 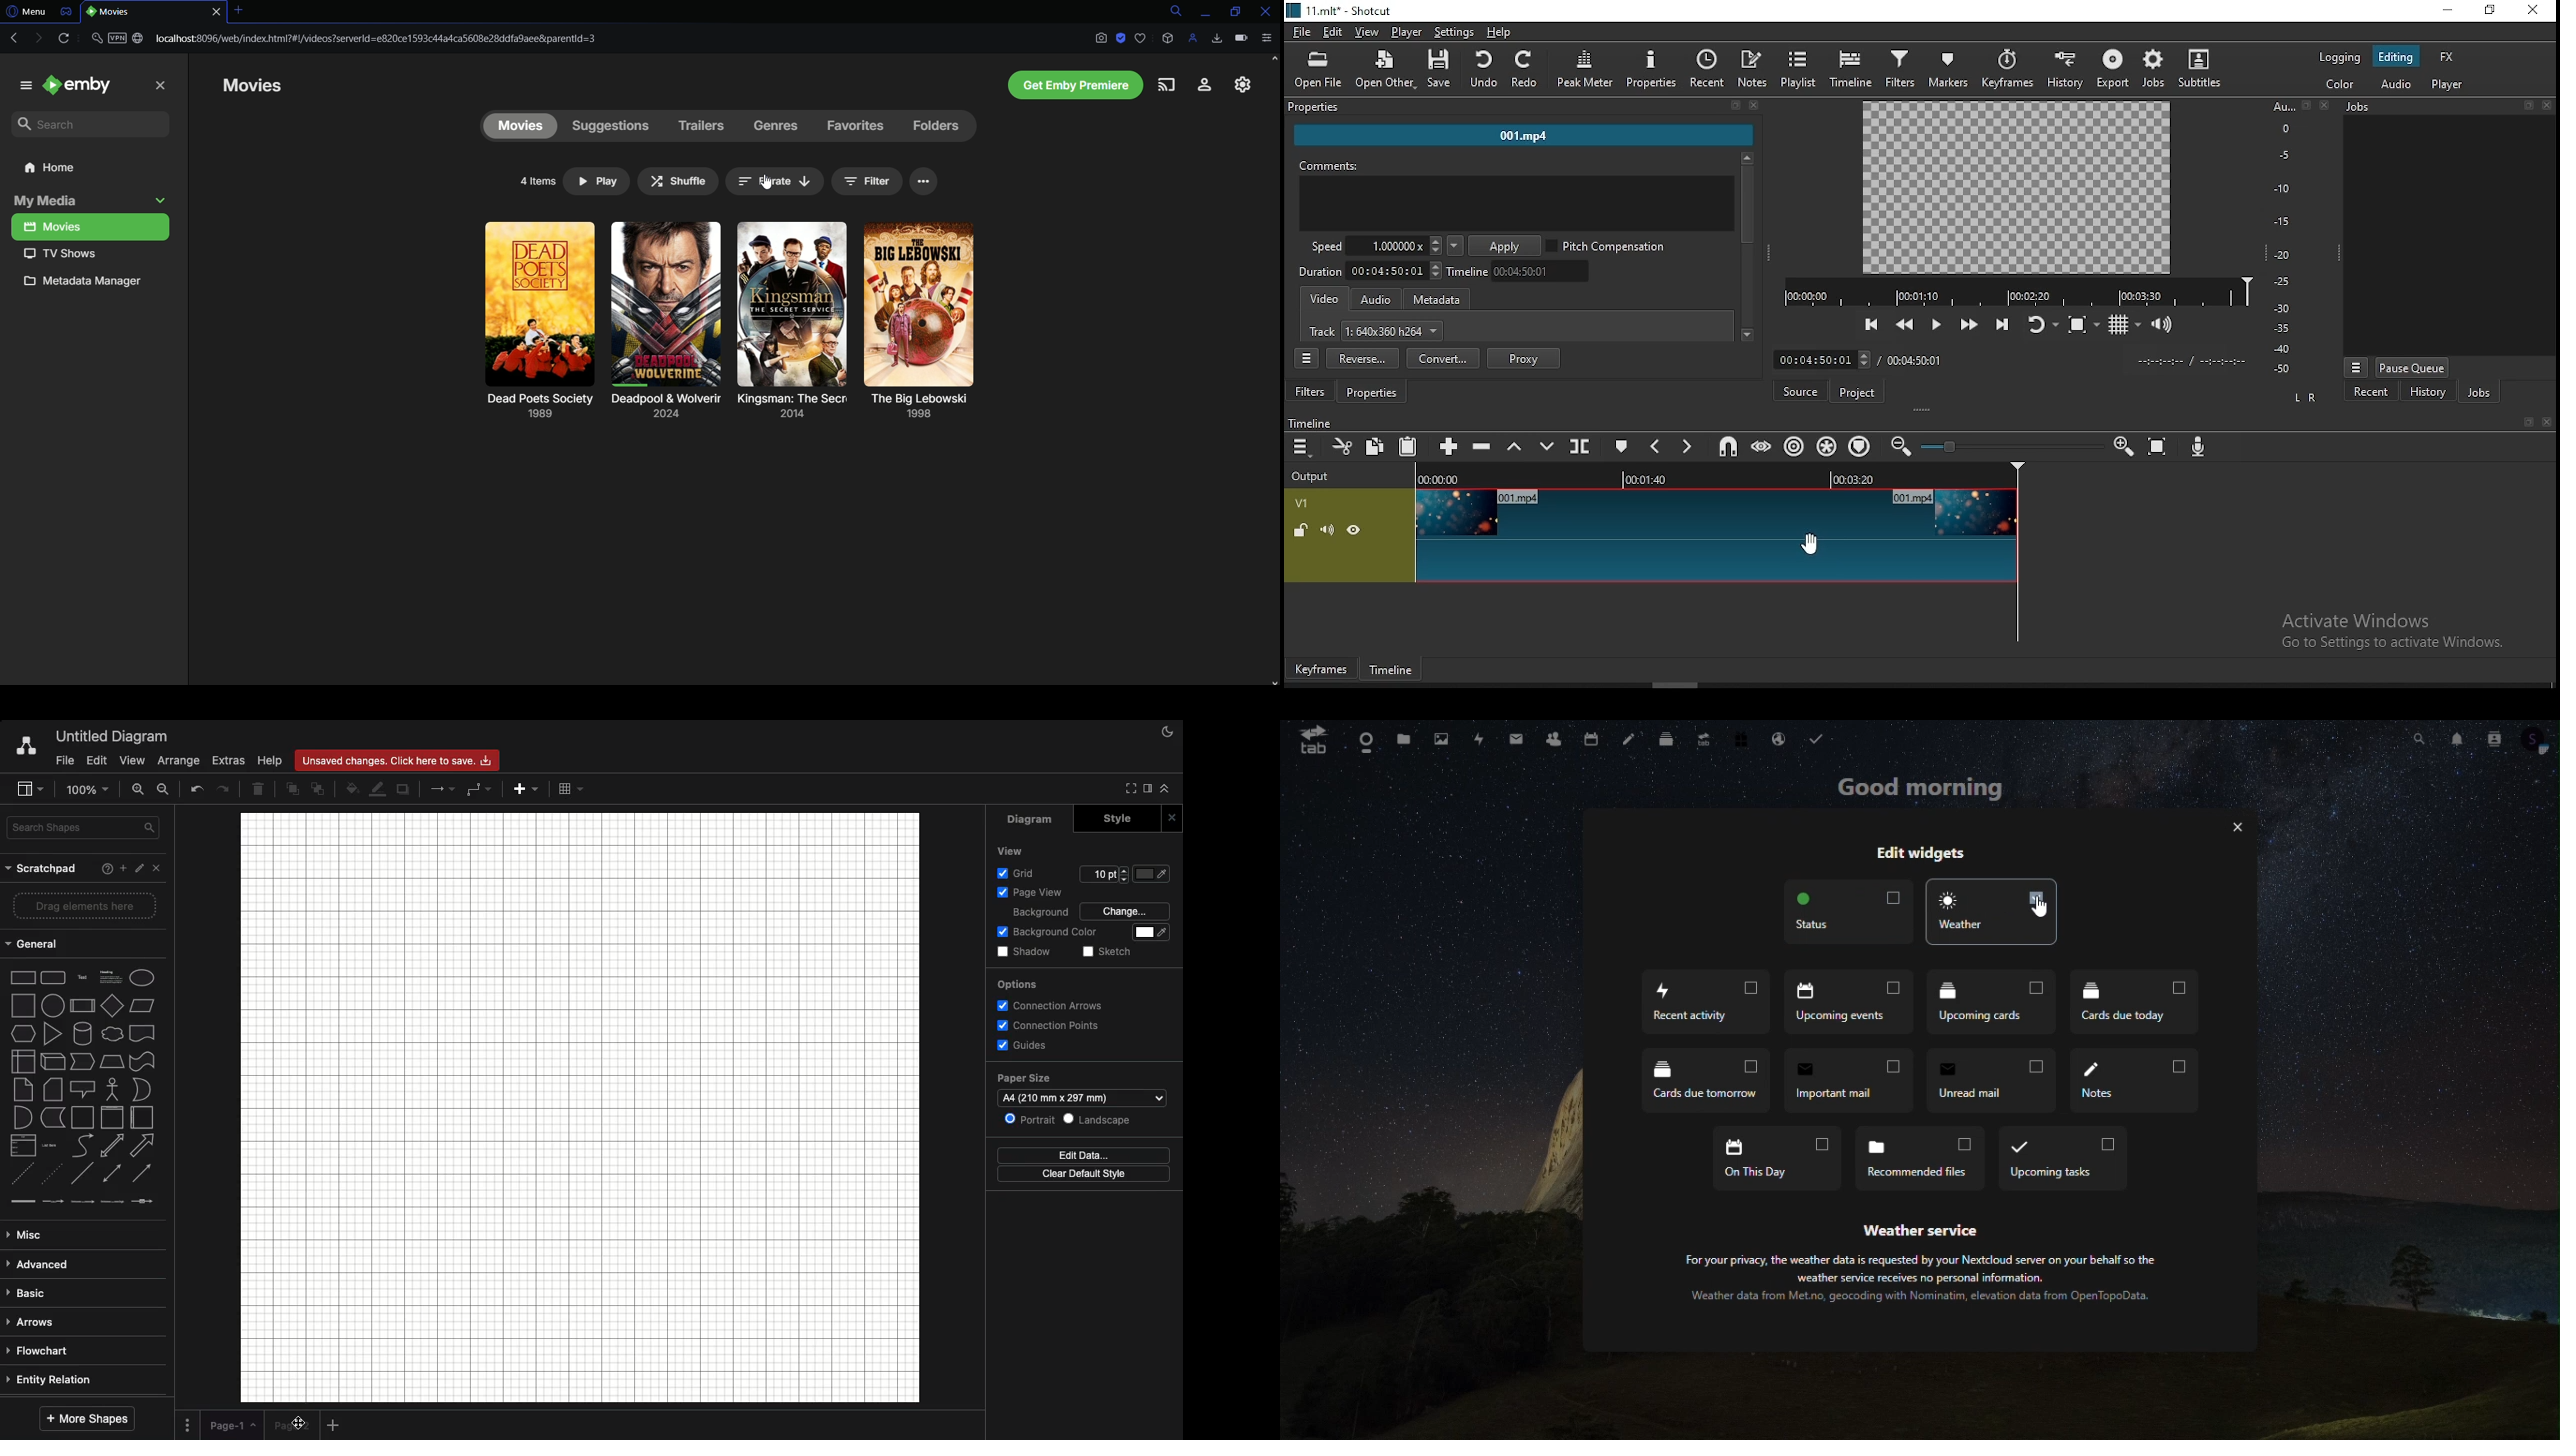 What do you see at coordinates (2476, 392) in the screenshot?
I see `jobs` at bounding box center [2476, 392].